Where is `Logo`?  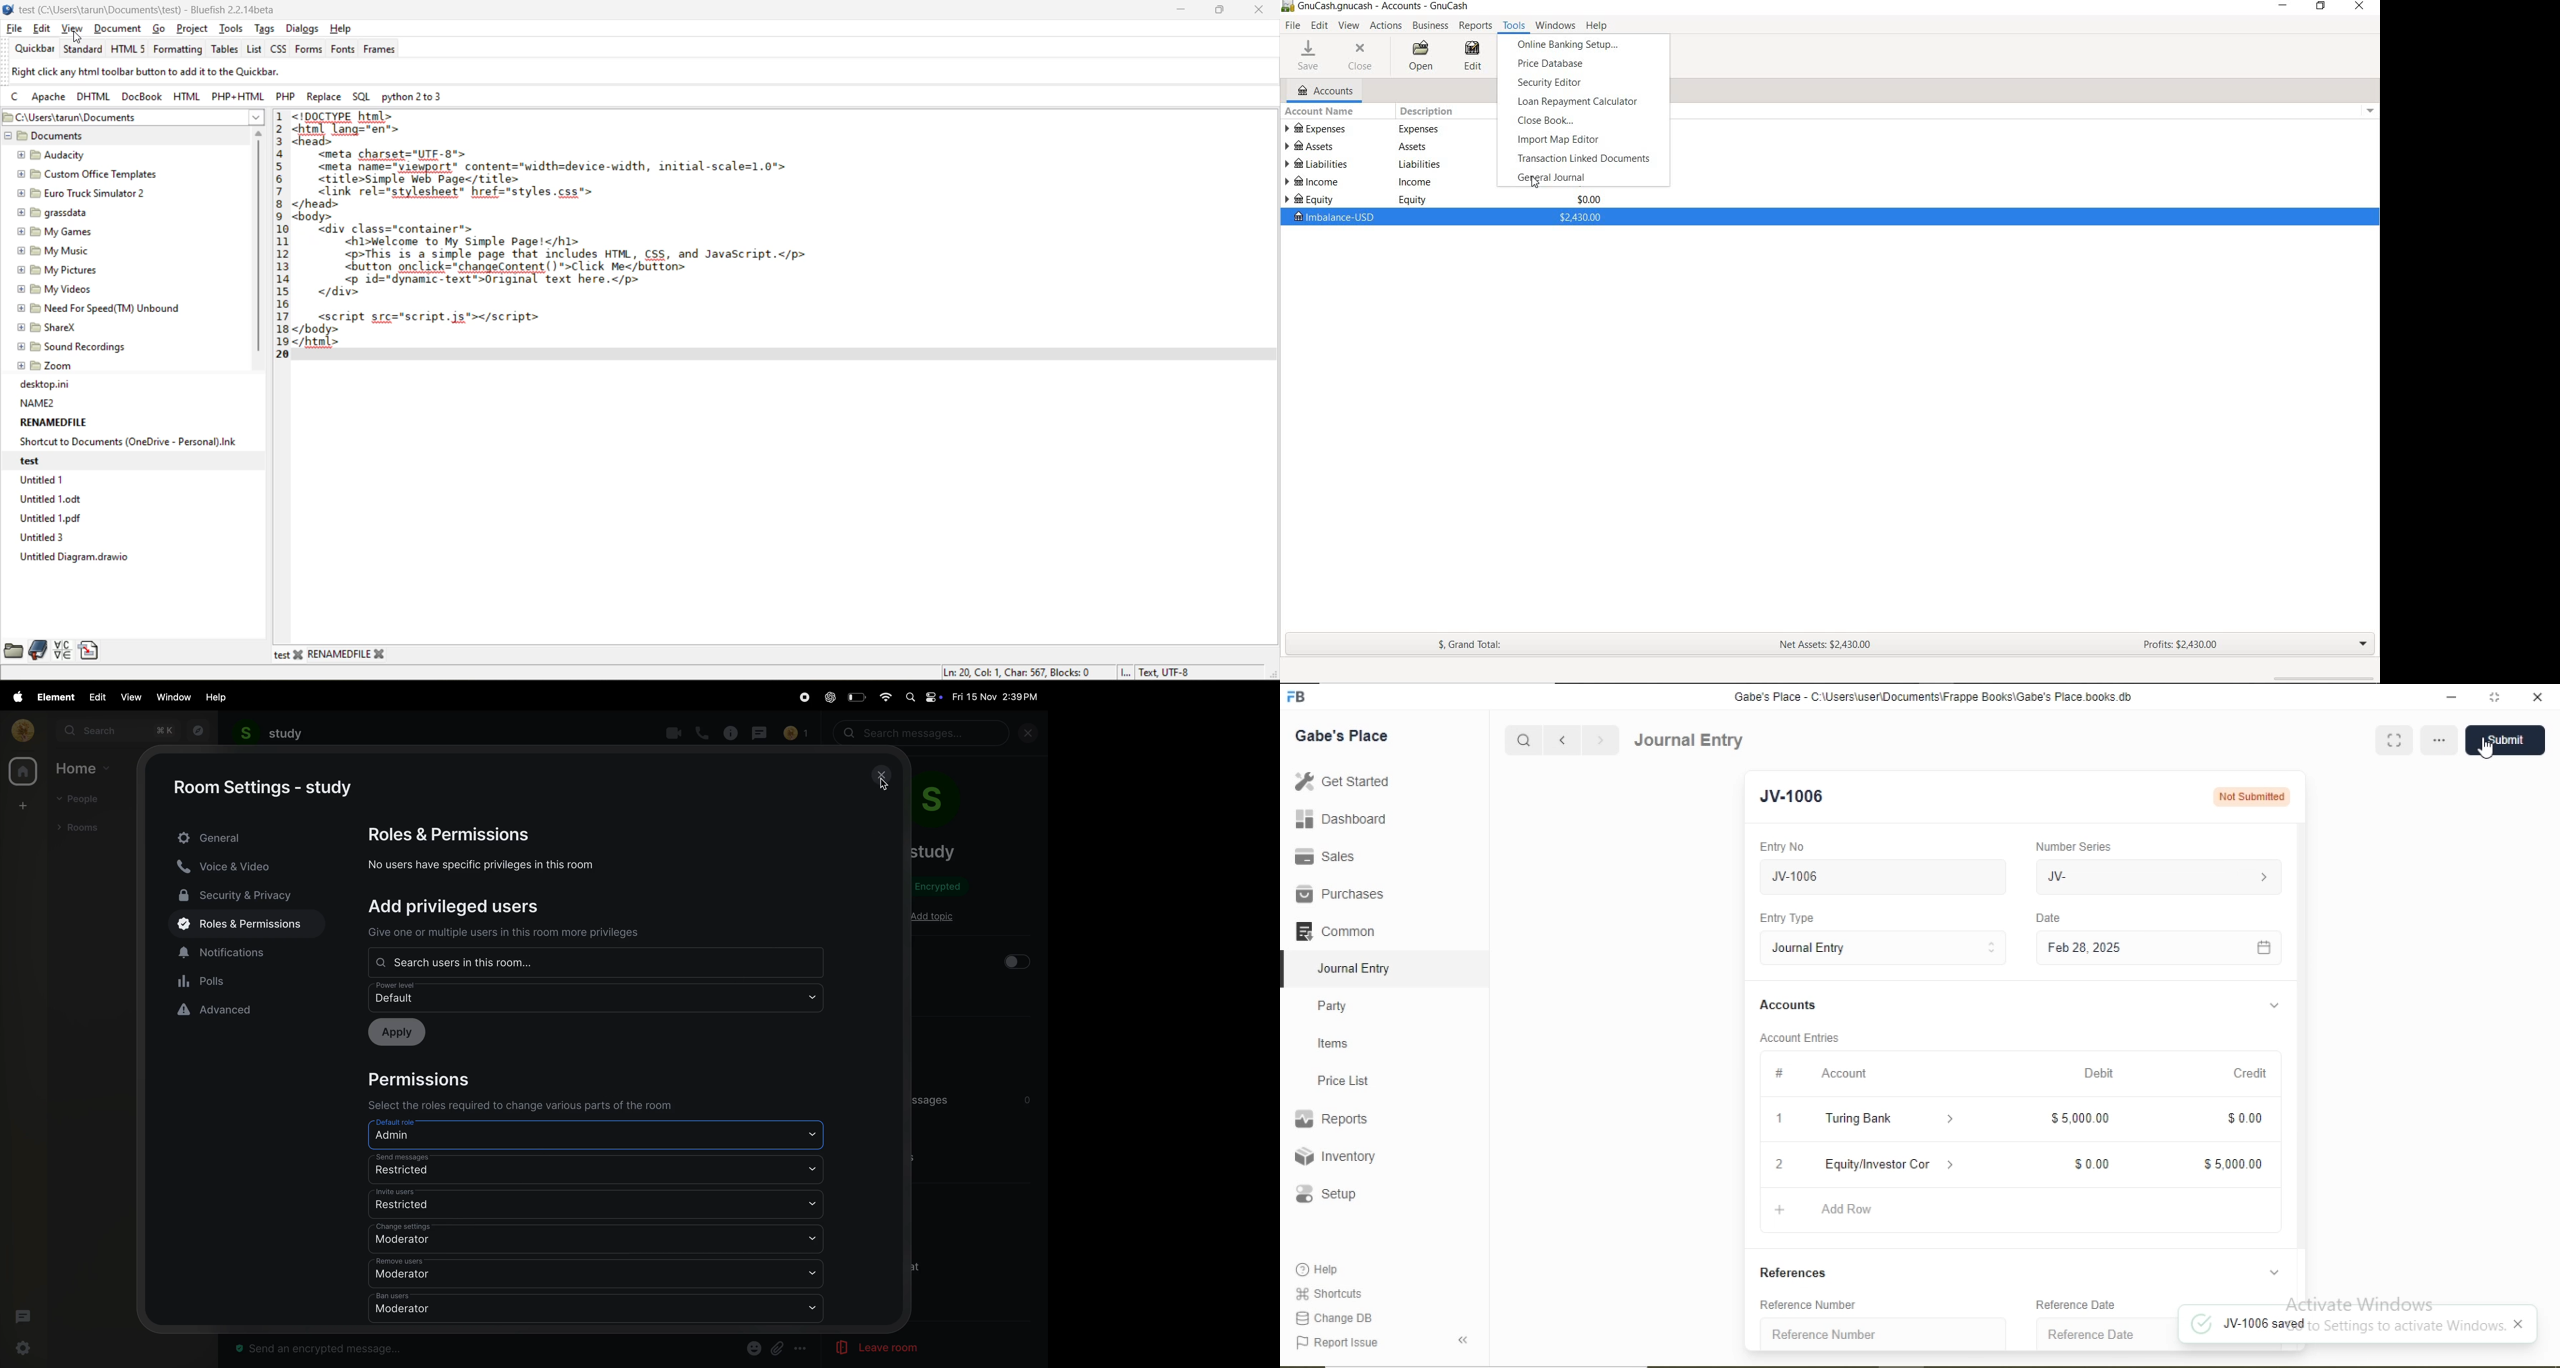 Logo is located at coordinates (1297, 697).